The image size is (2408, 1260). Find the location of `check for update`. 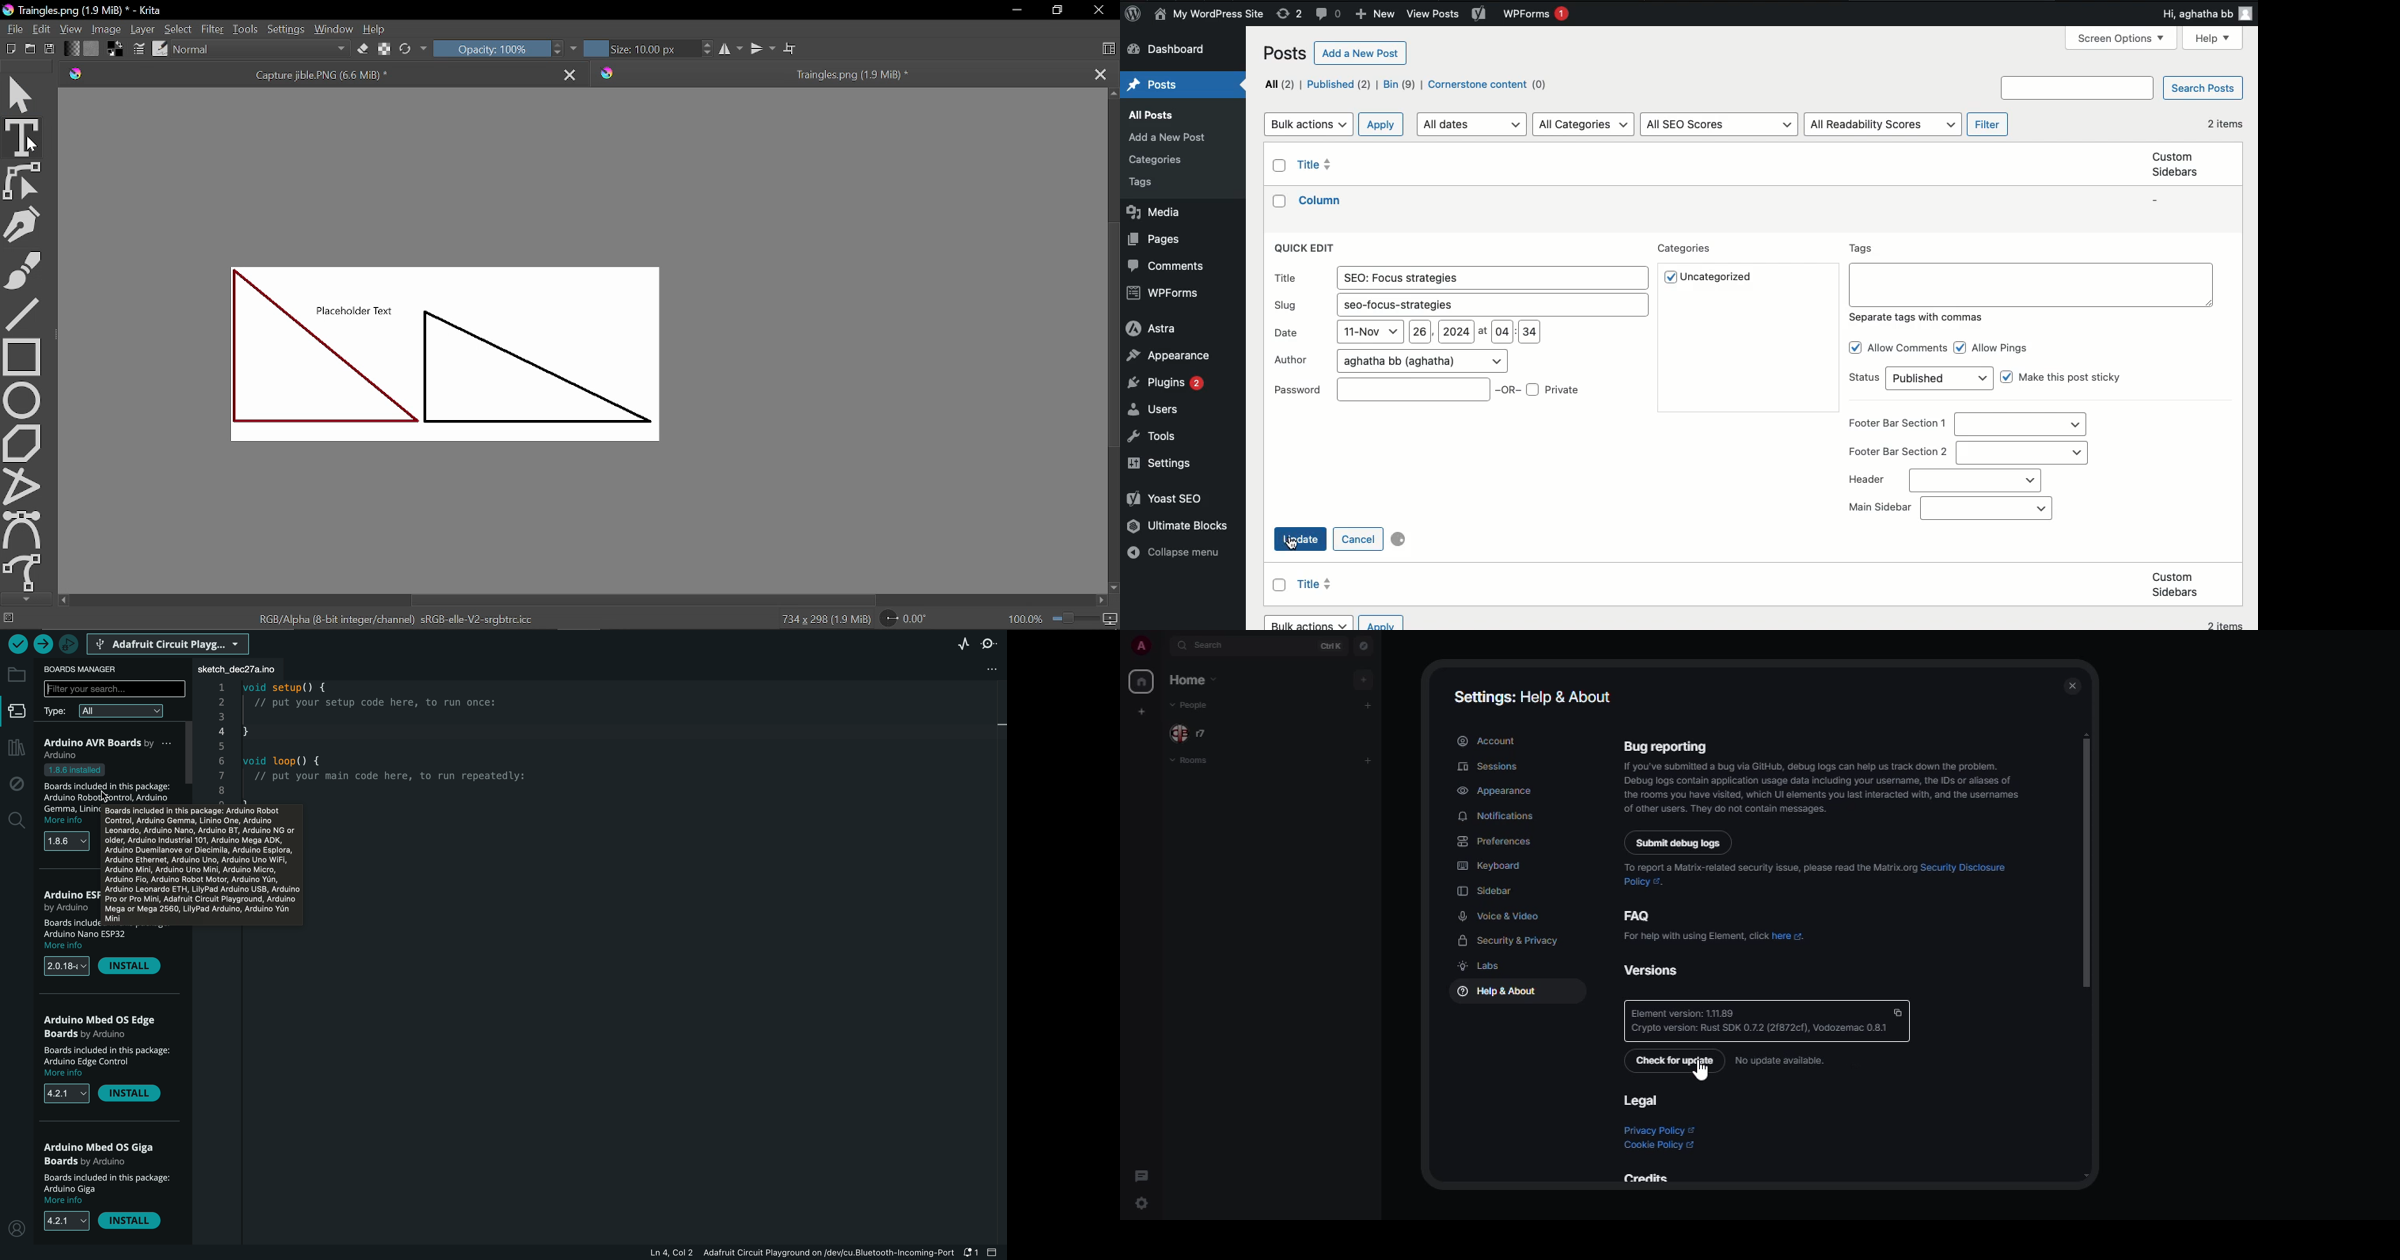

check for update is located at coordinates (1677, 1061).